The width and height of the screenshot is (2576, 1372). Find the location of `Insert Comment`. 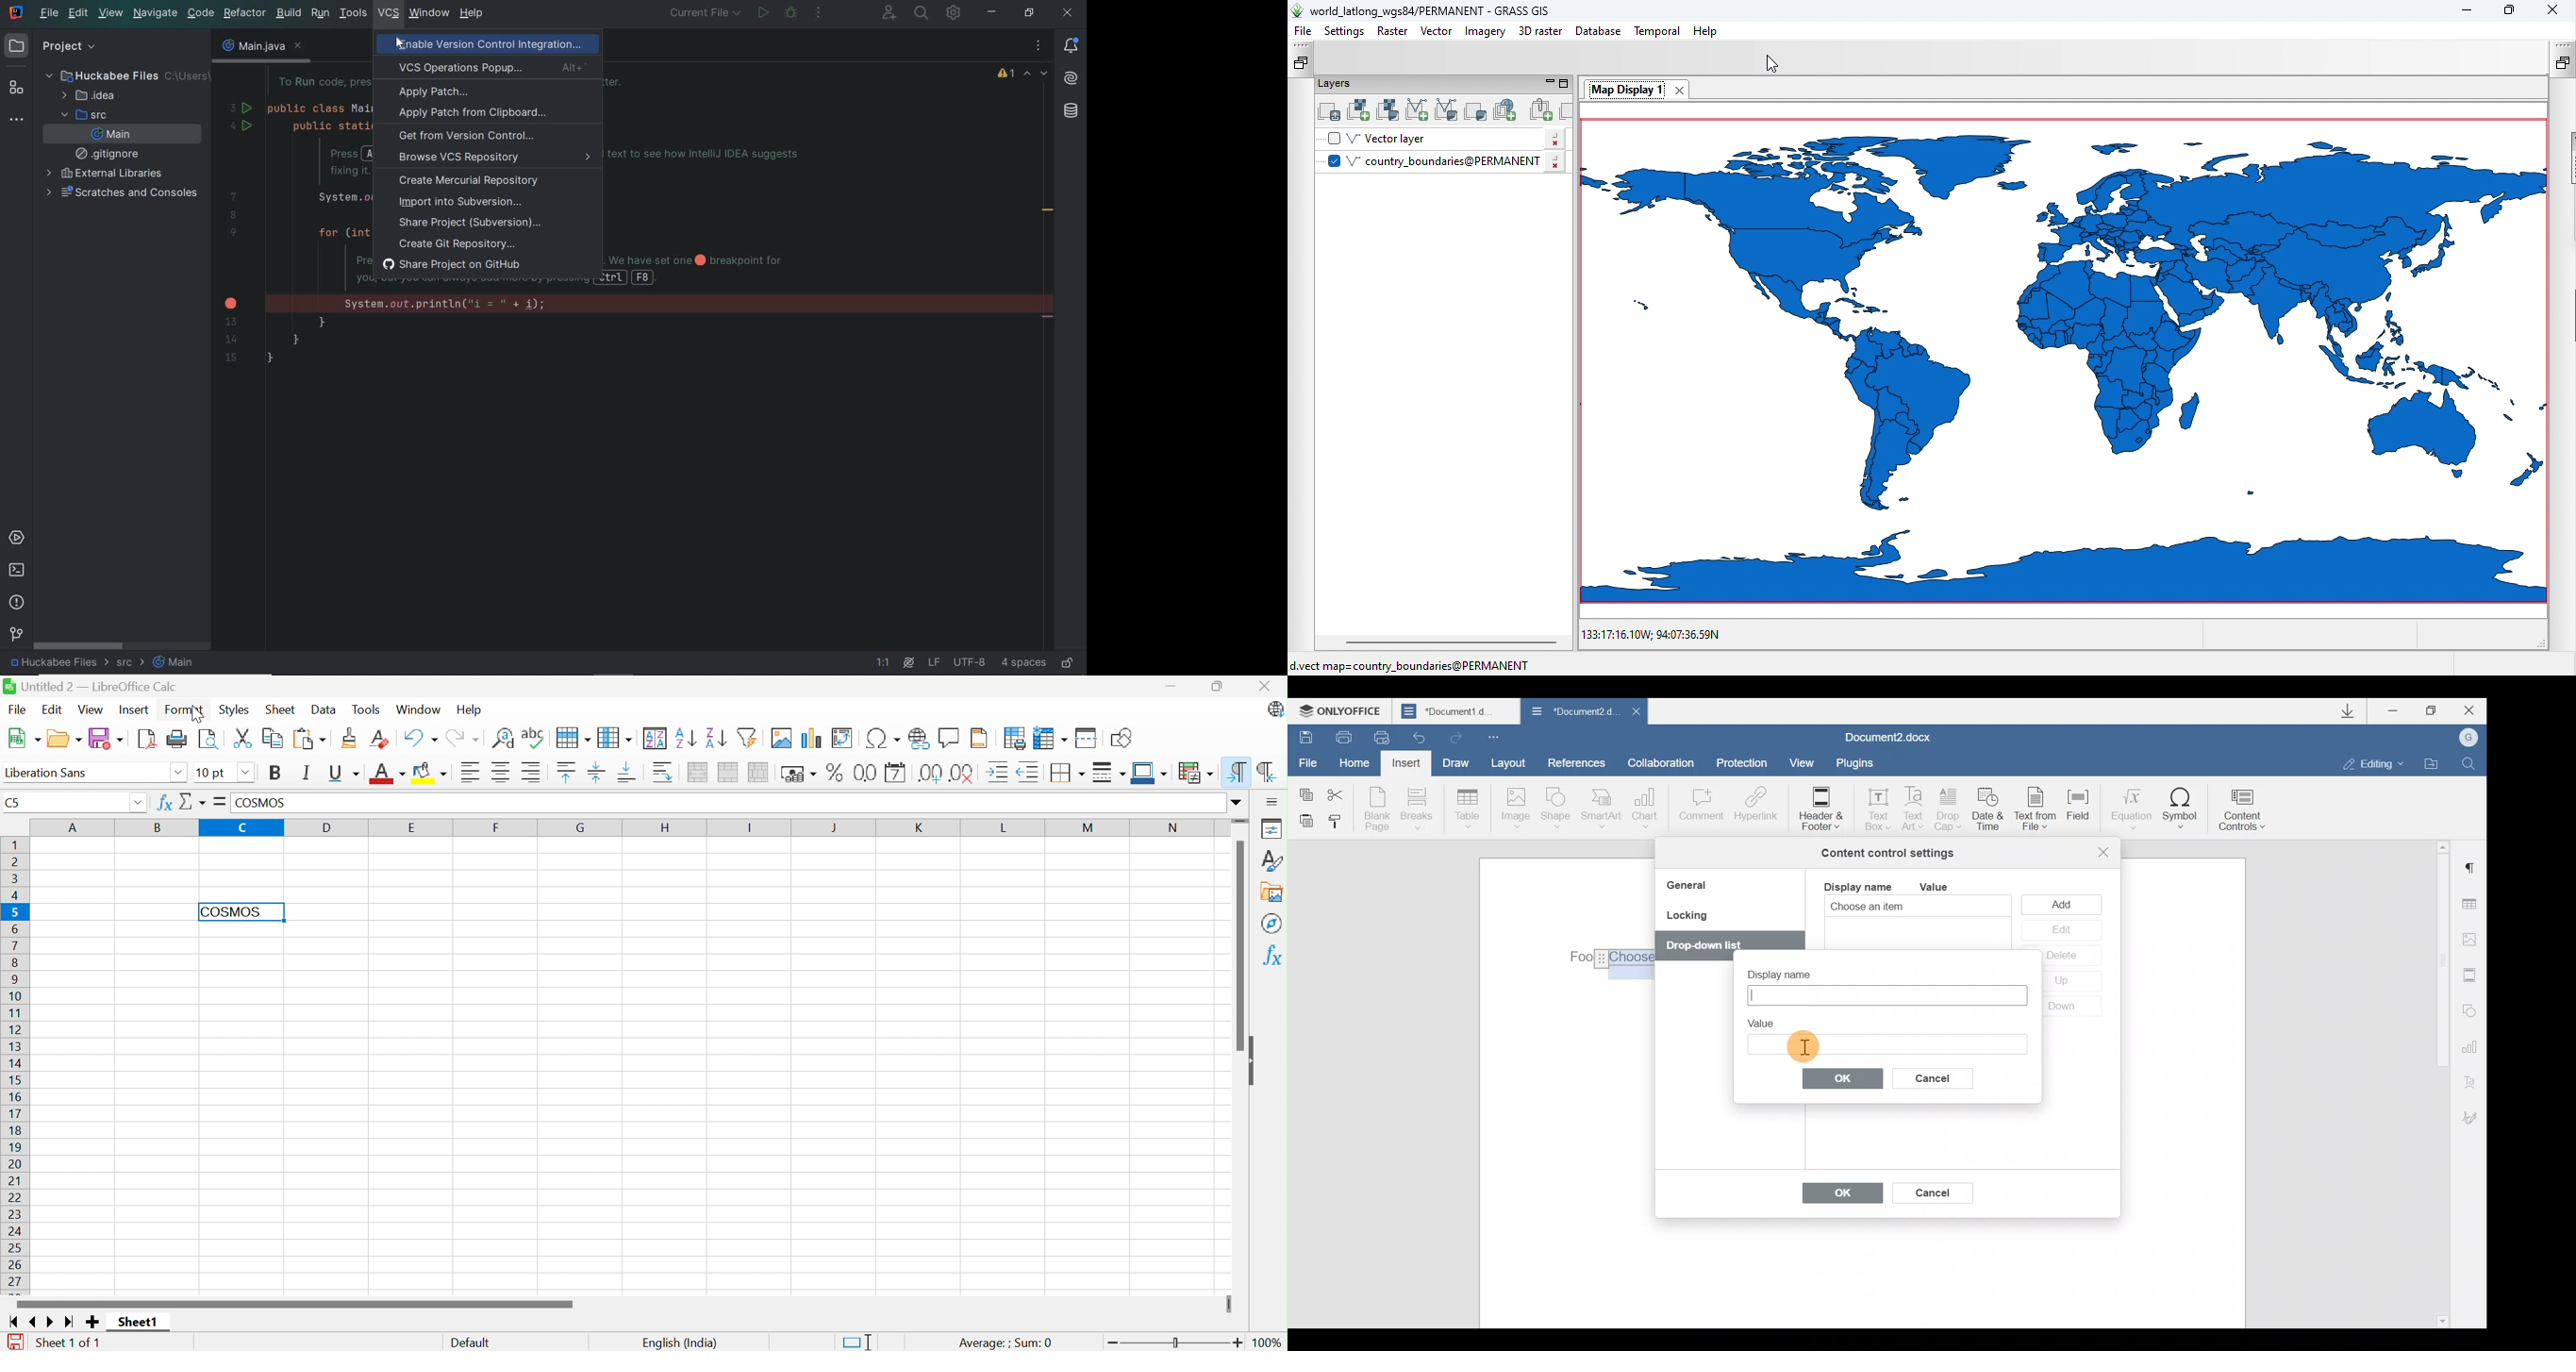

Insert Comment is located at coordinates (949, 737).